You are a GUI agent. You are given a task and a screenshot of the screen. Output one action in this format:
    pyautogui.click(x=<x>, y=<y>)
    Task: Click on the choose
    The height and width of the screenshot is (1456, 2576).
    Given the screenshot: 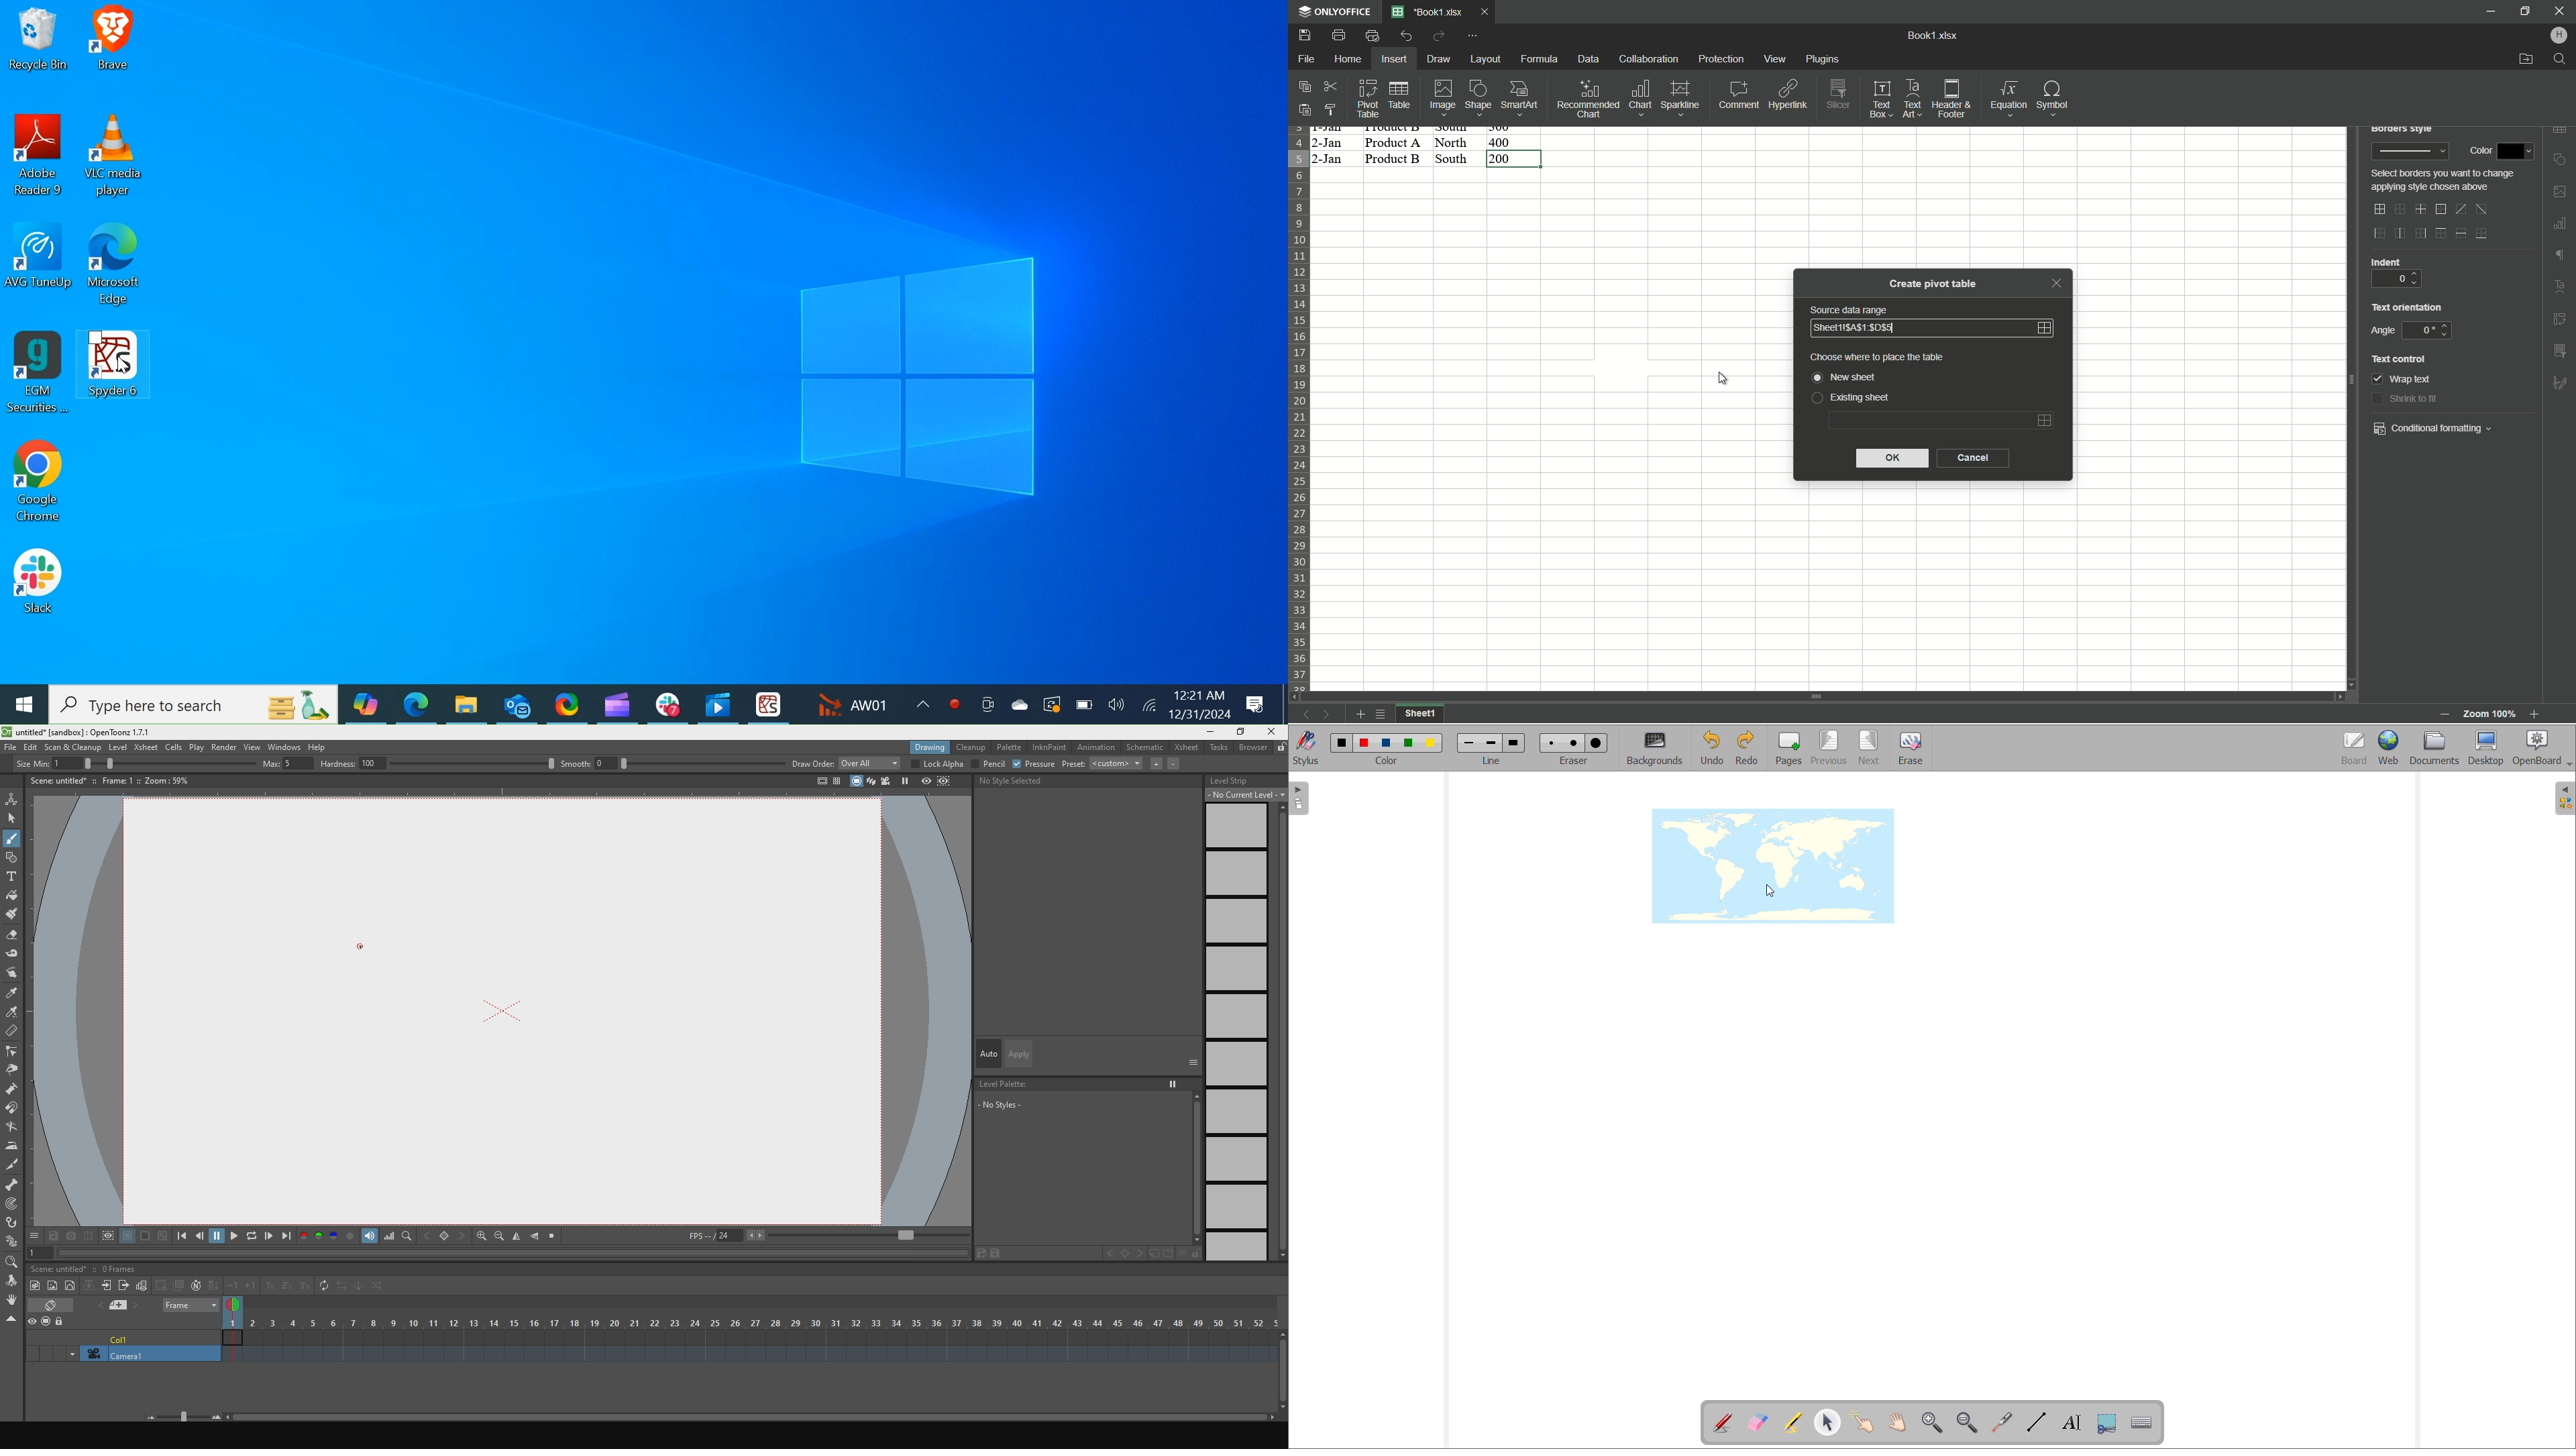 What is the action you would take?
    pyautogui.click(x=1874, y=356)
    